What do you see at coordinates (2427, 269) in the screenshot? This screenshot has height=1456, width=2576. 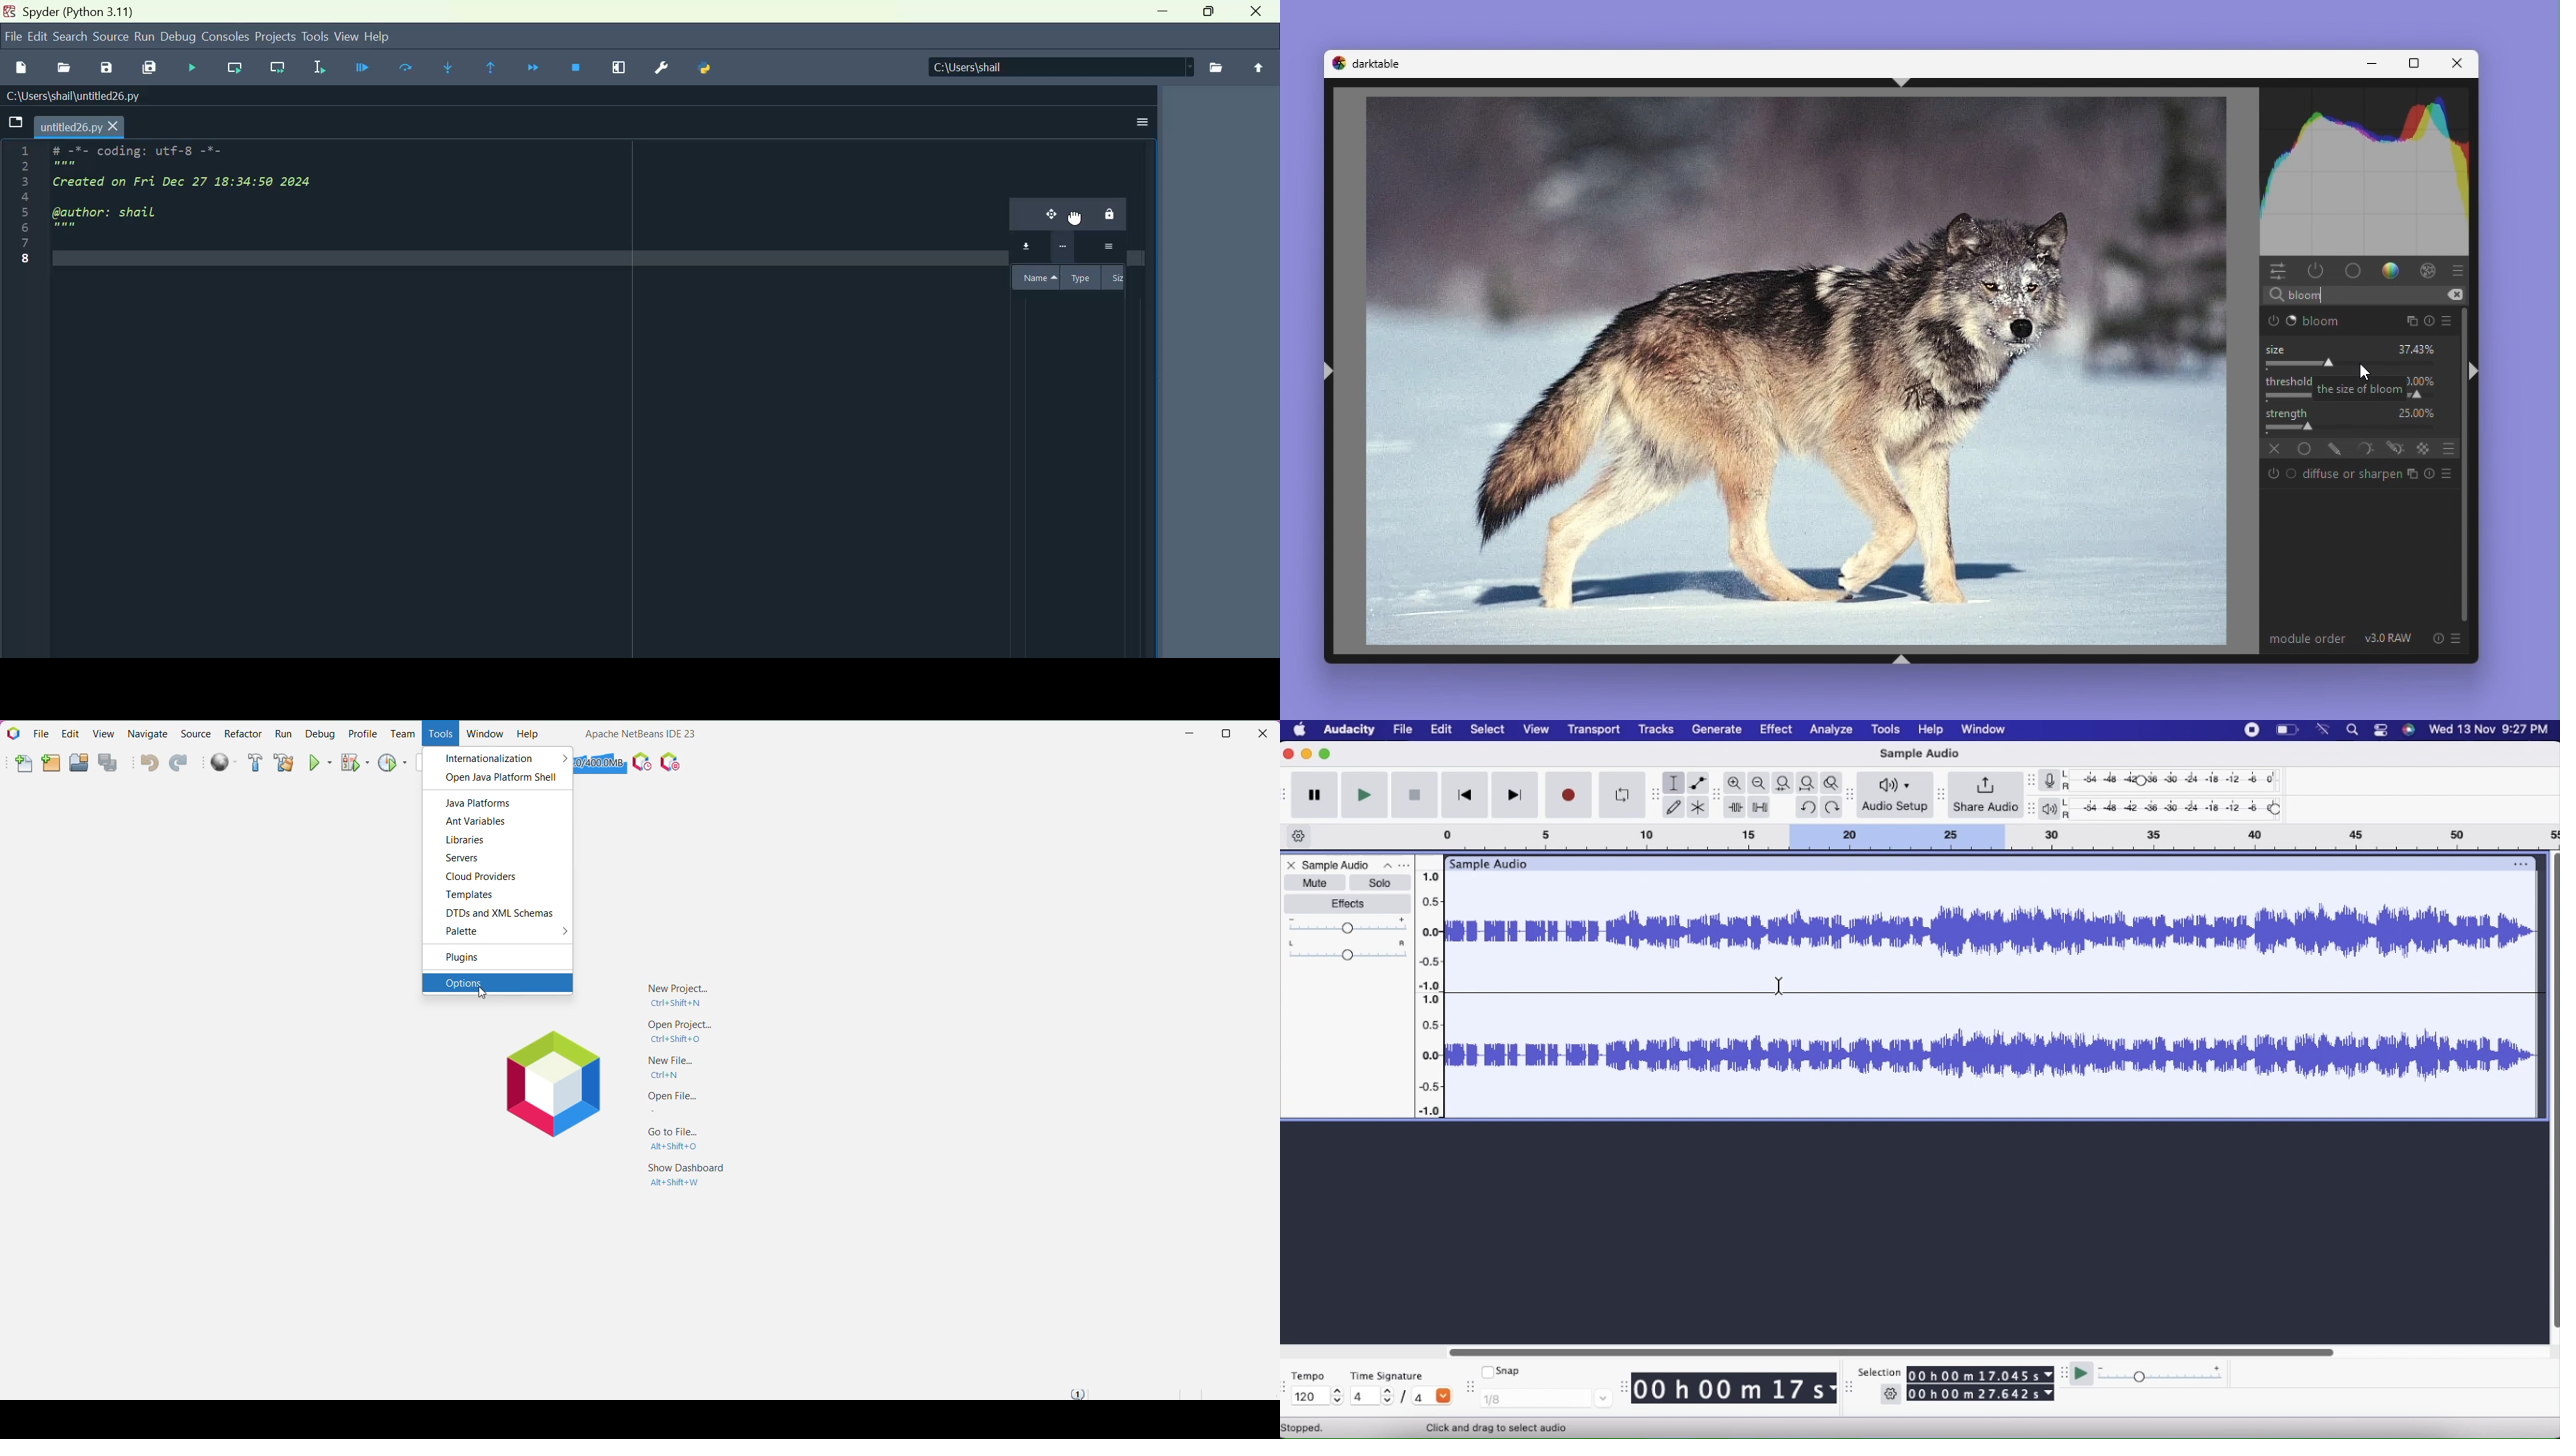 I see `Effect` at bounding box center [2427, 269].